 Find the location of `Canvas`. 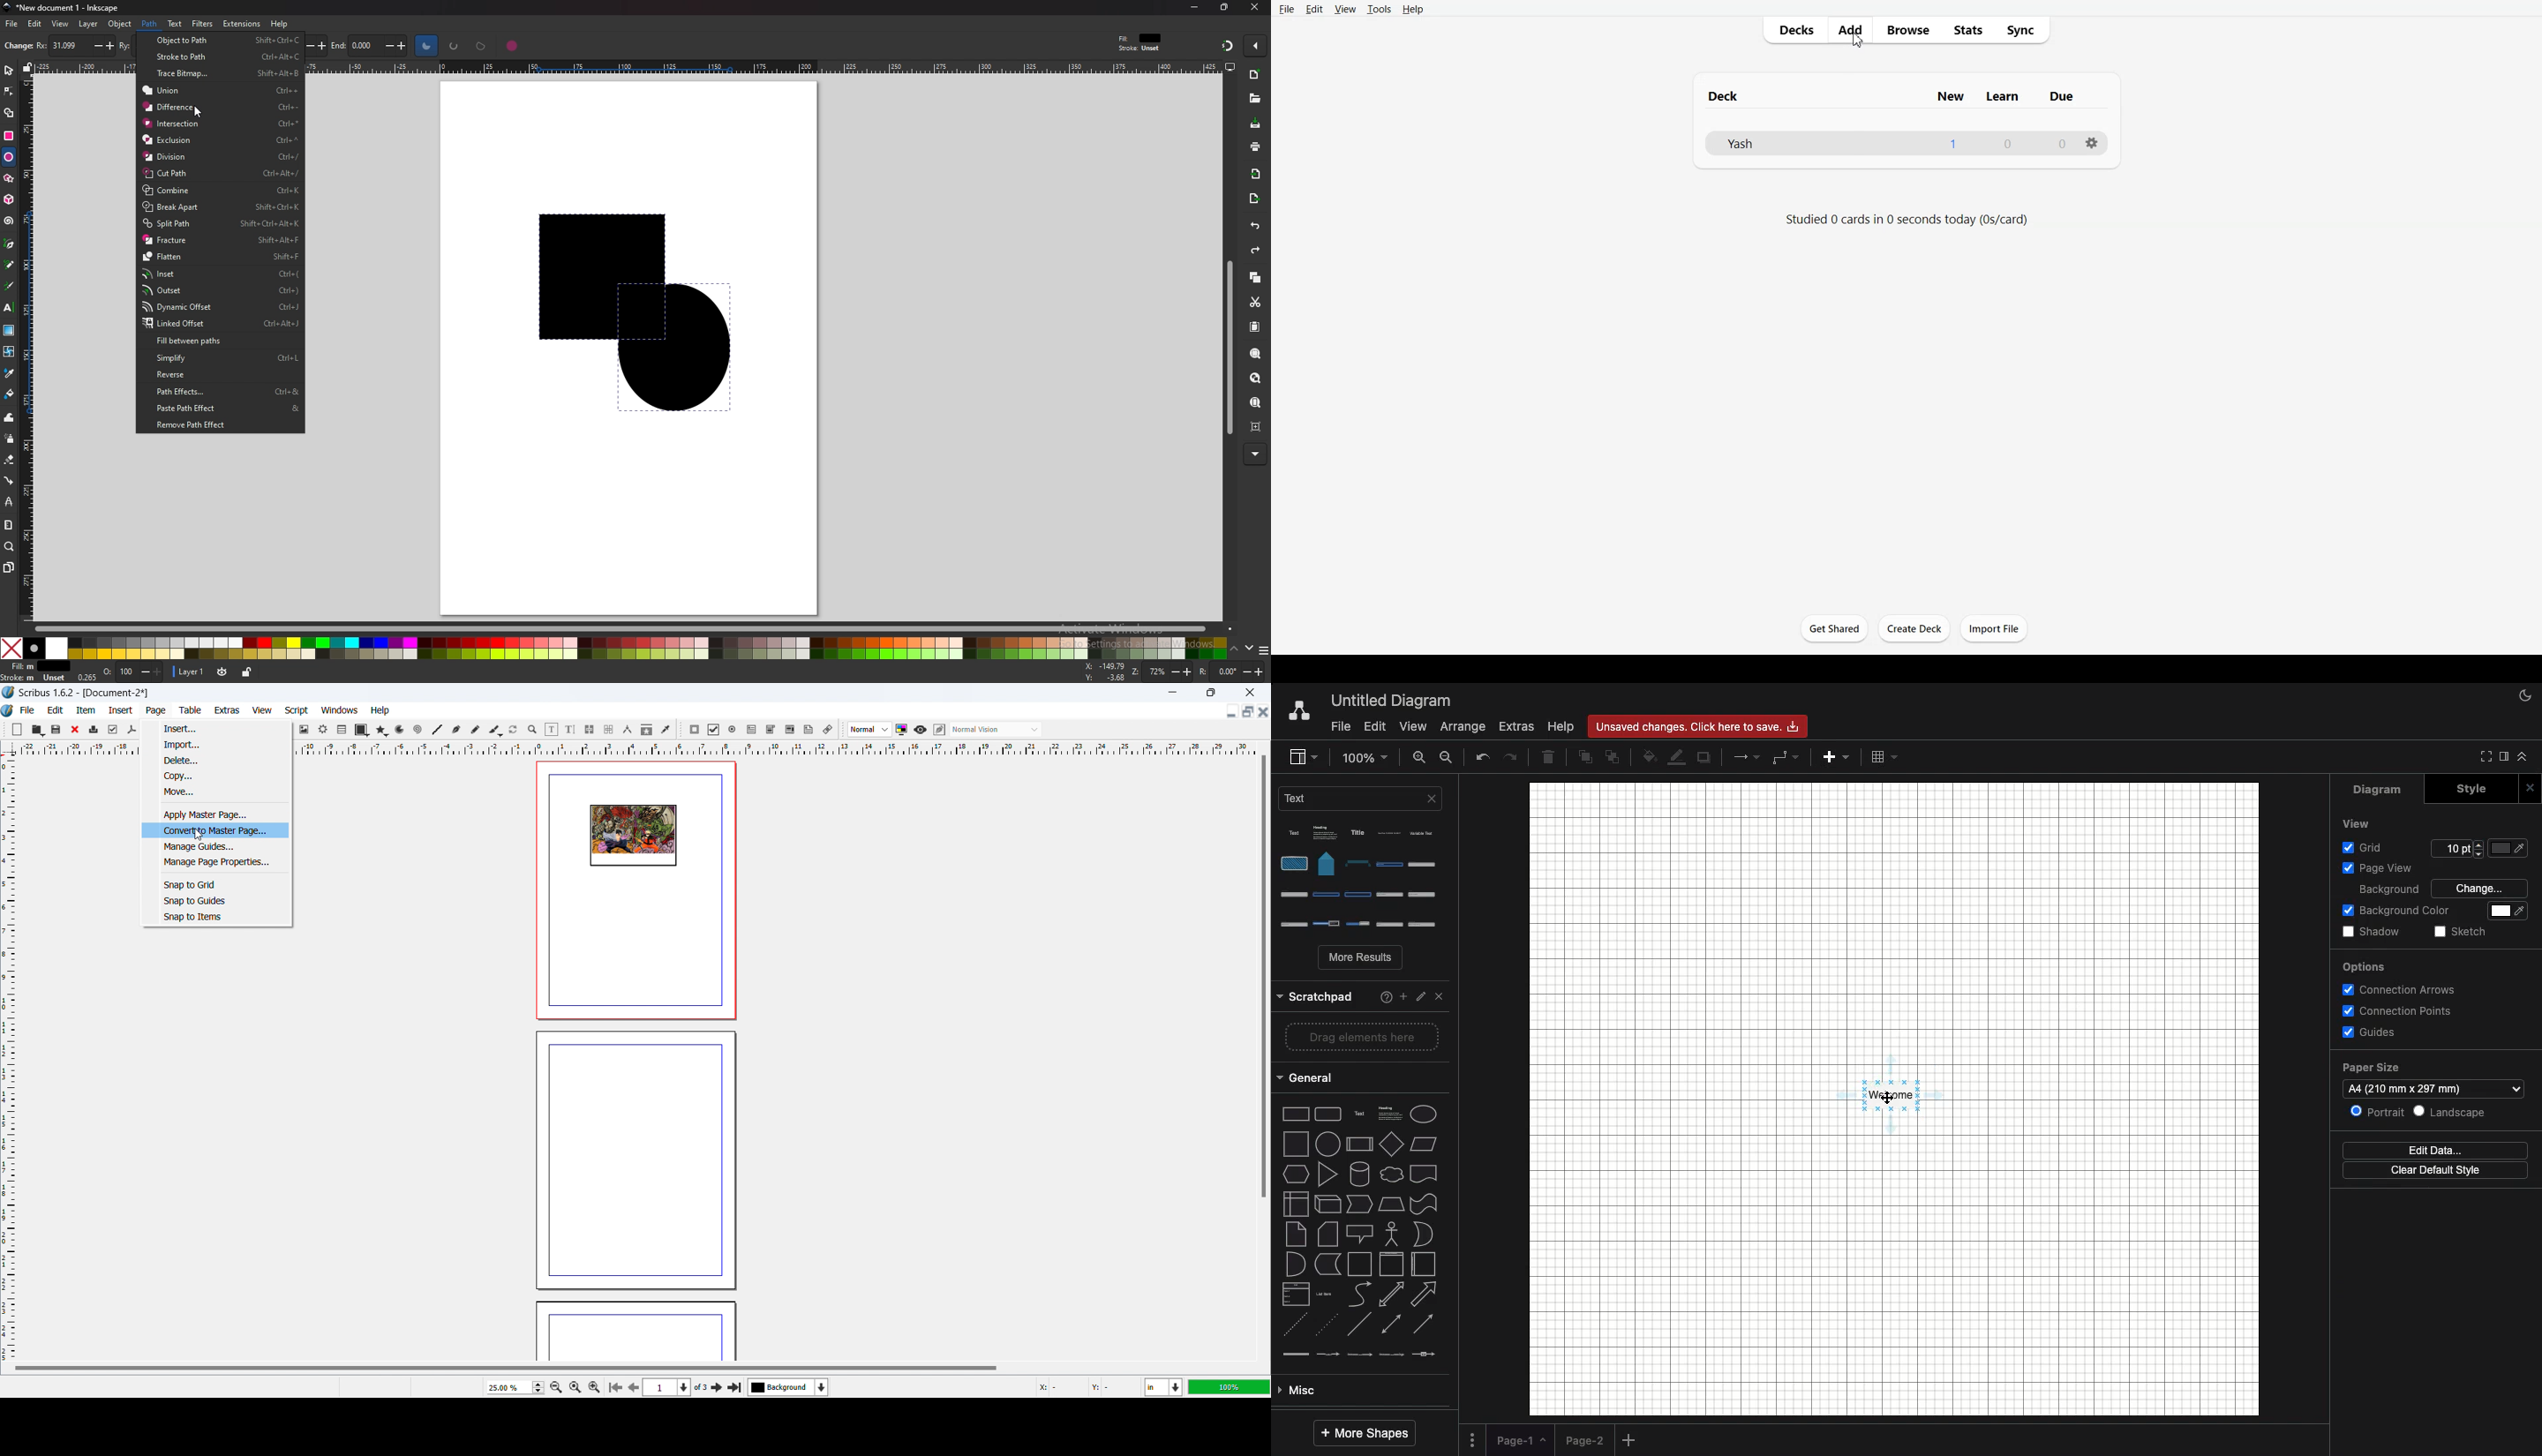

Canvas is located at coordinates (1891, 1101).